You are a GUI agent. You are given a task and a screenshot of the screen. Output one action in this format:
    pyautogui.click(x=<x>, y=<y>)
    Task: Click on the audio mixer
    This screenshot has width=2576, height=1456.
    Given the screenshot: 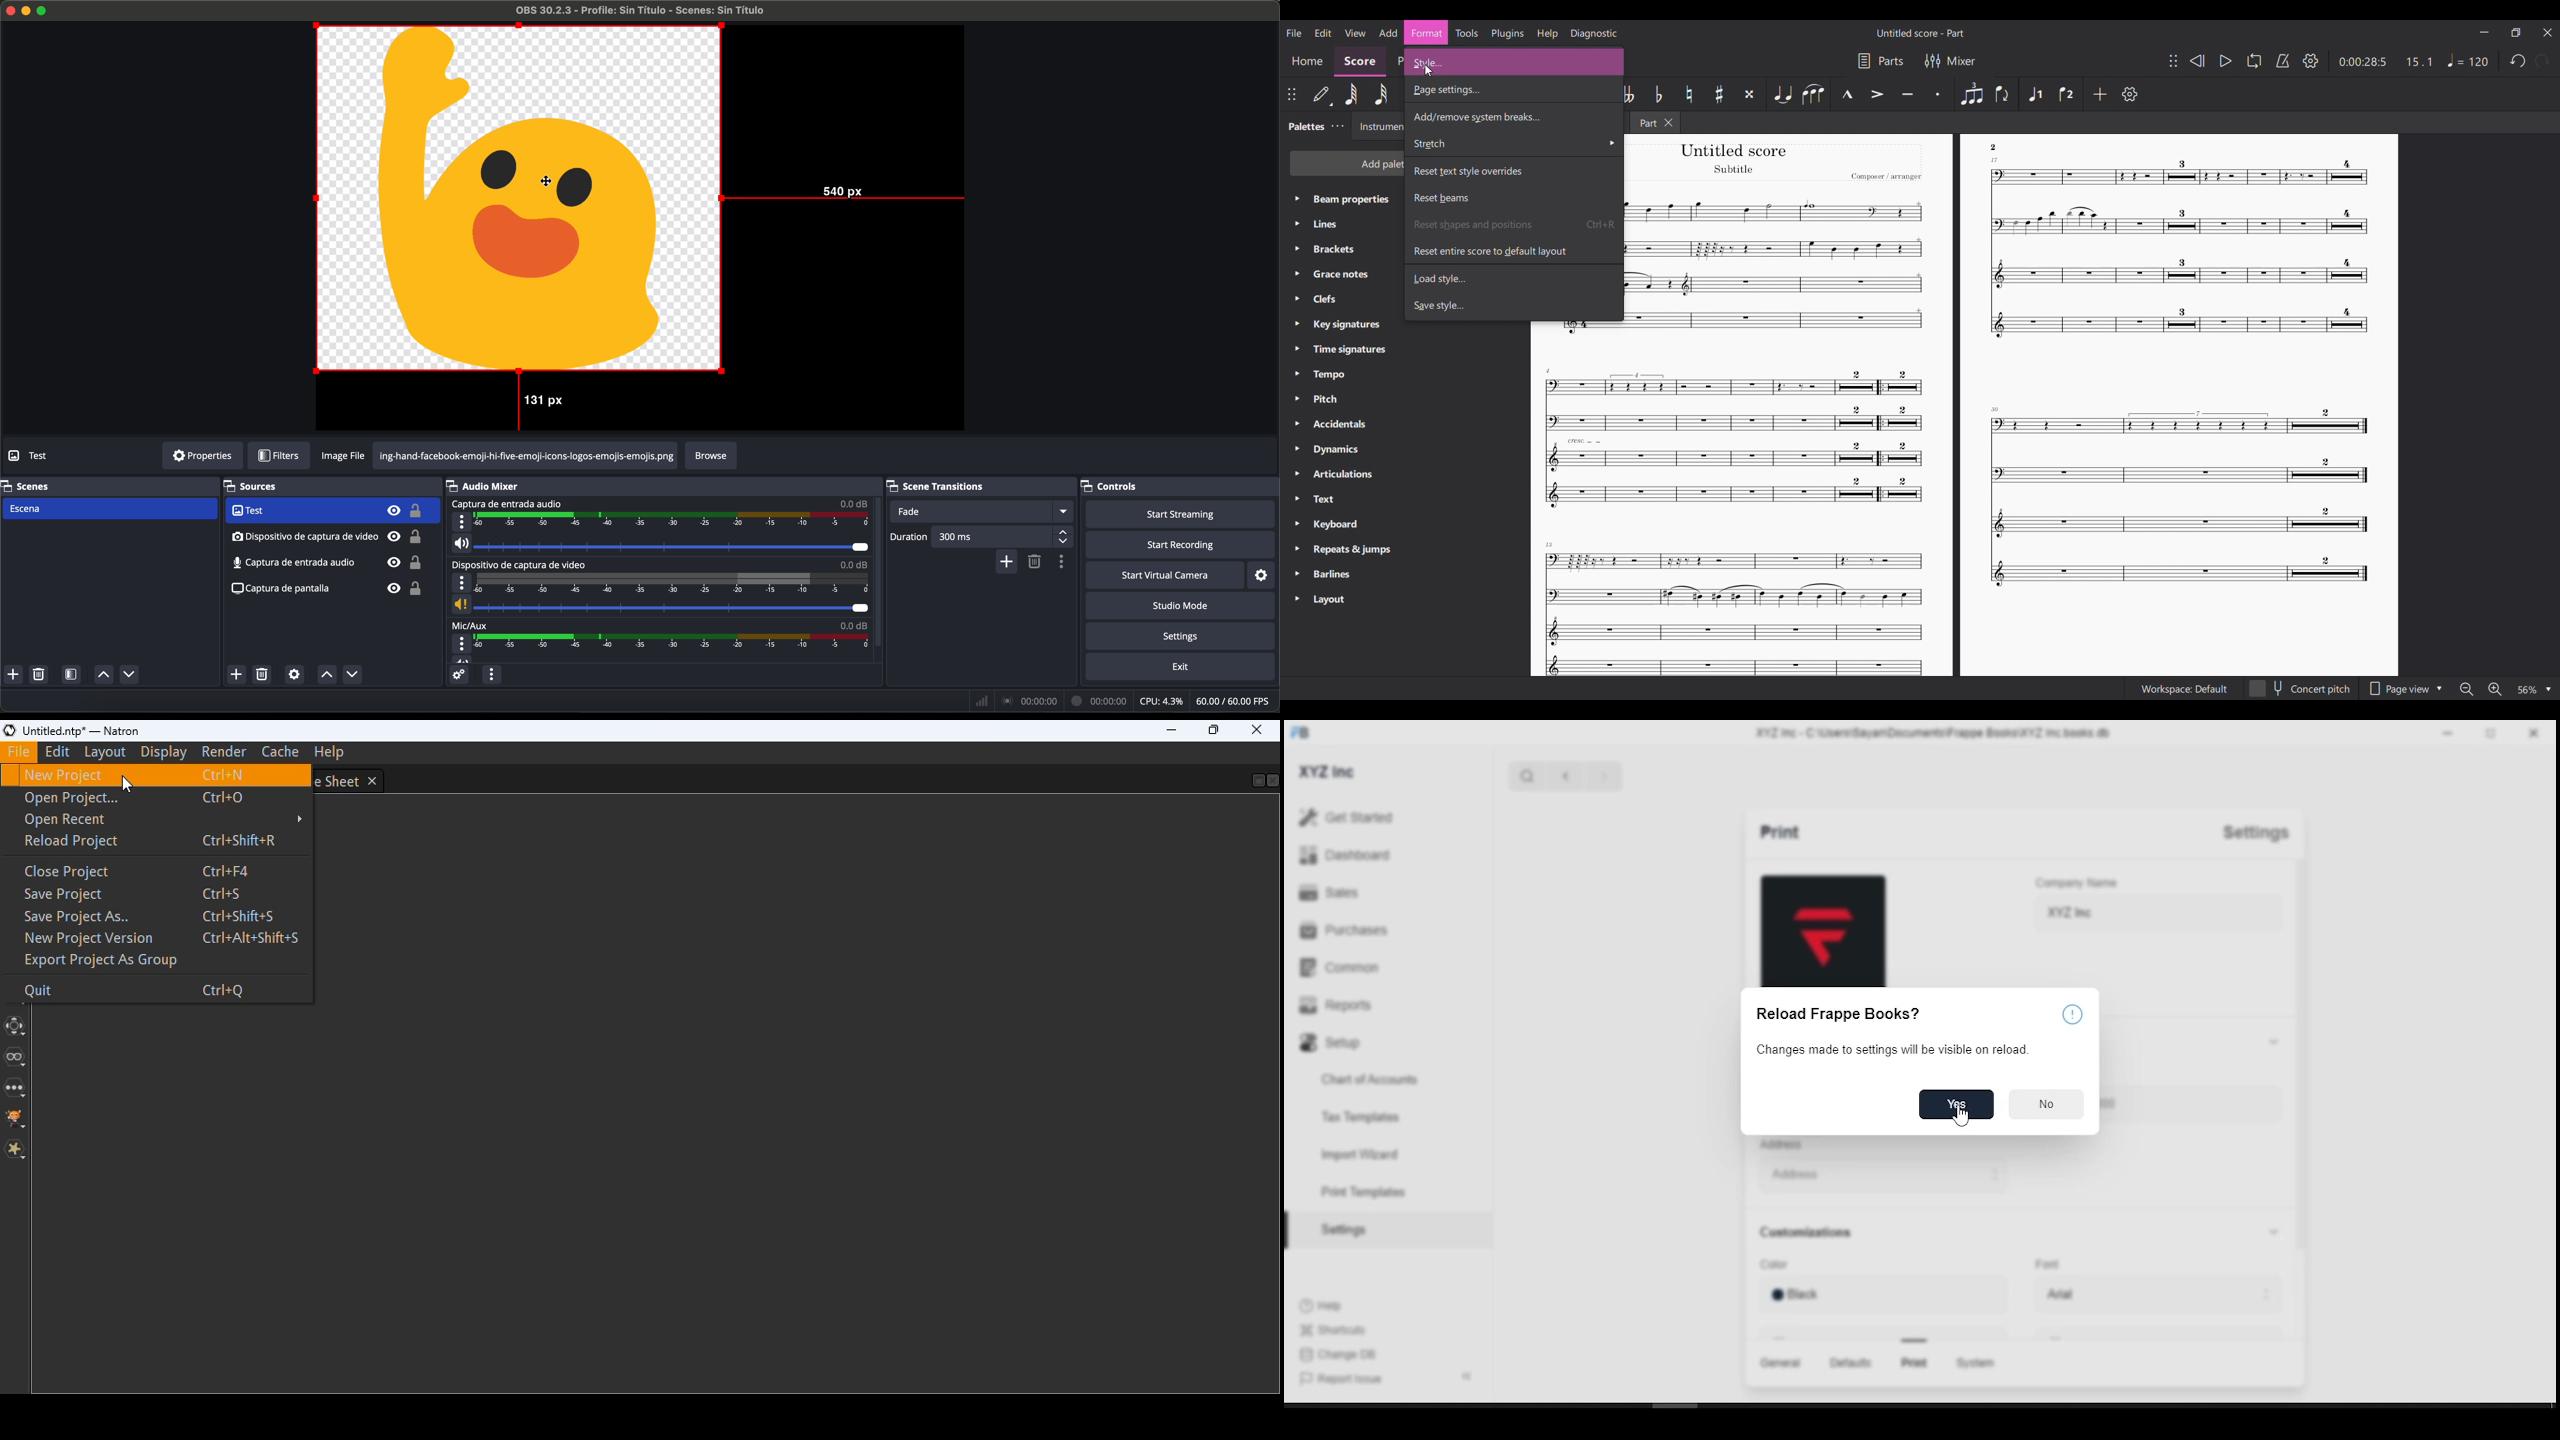 What is the action you would take?
    pyautogui.click(x=488, y=485)
    